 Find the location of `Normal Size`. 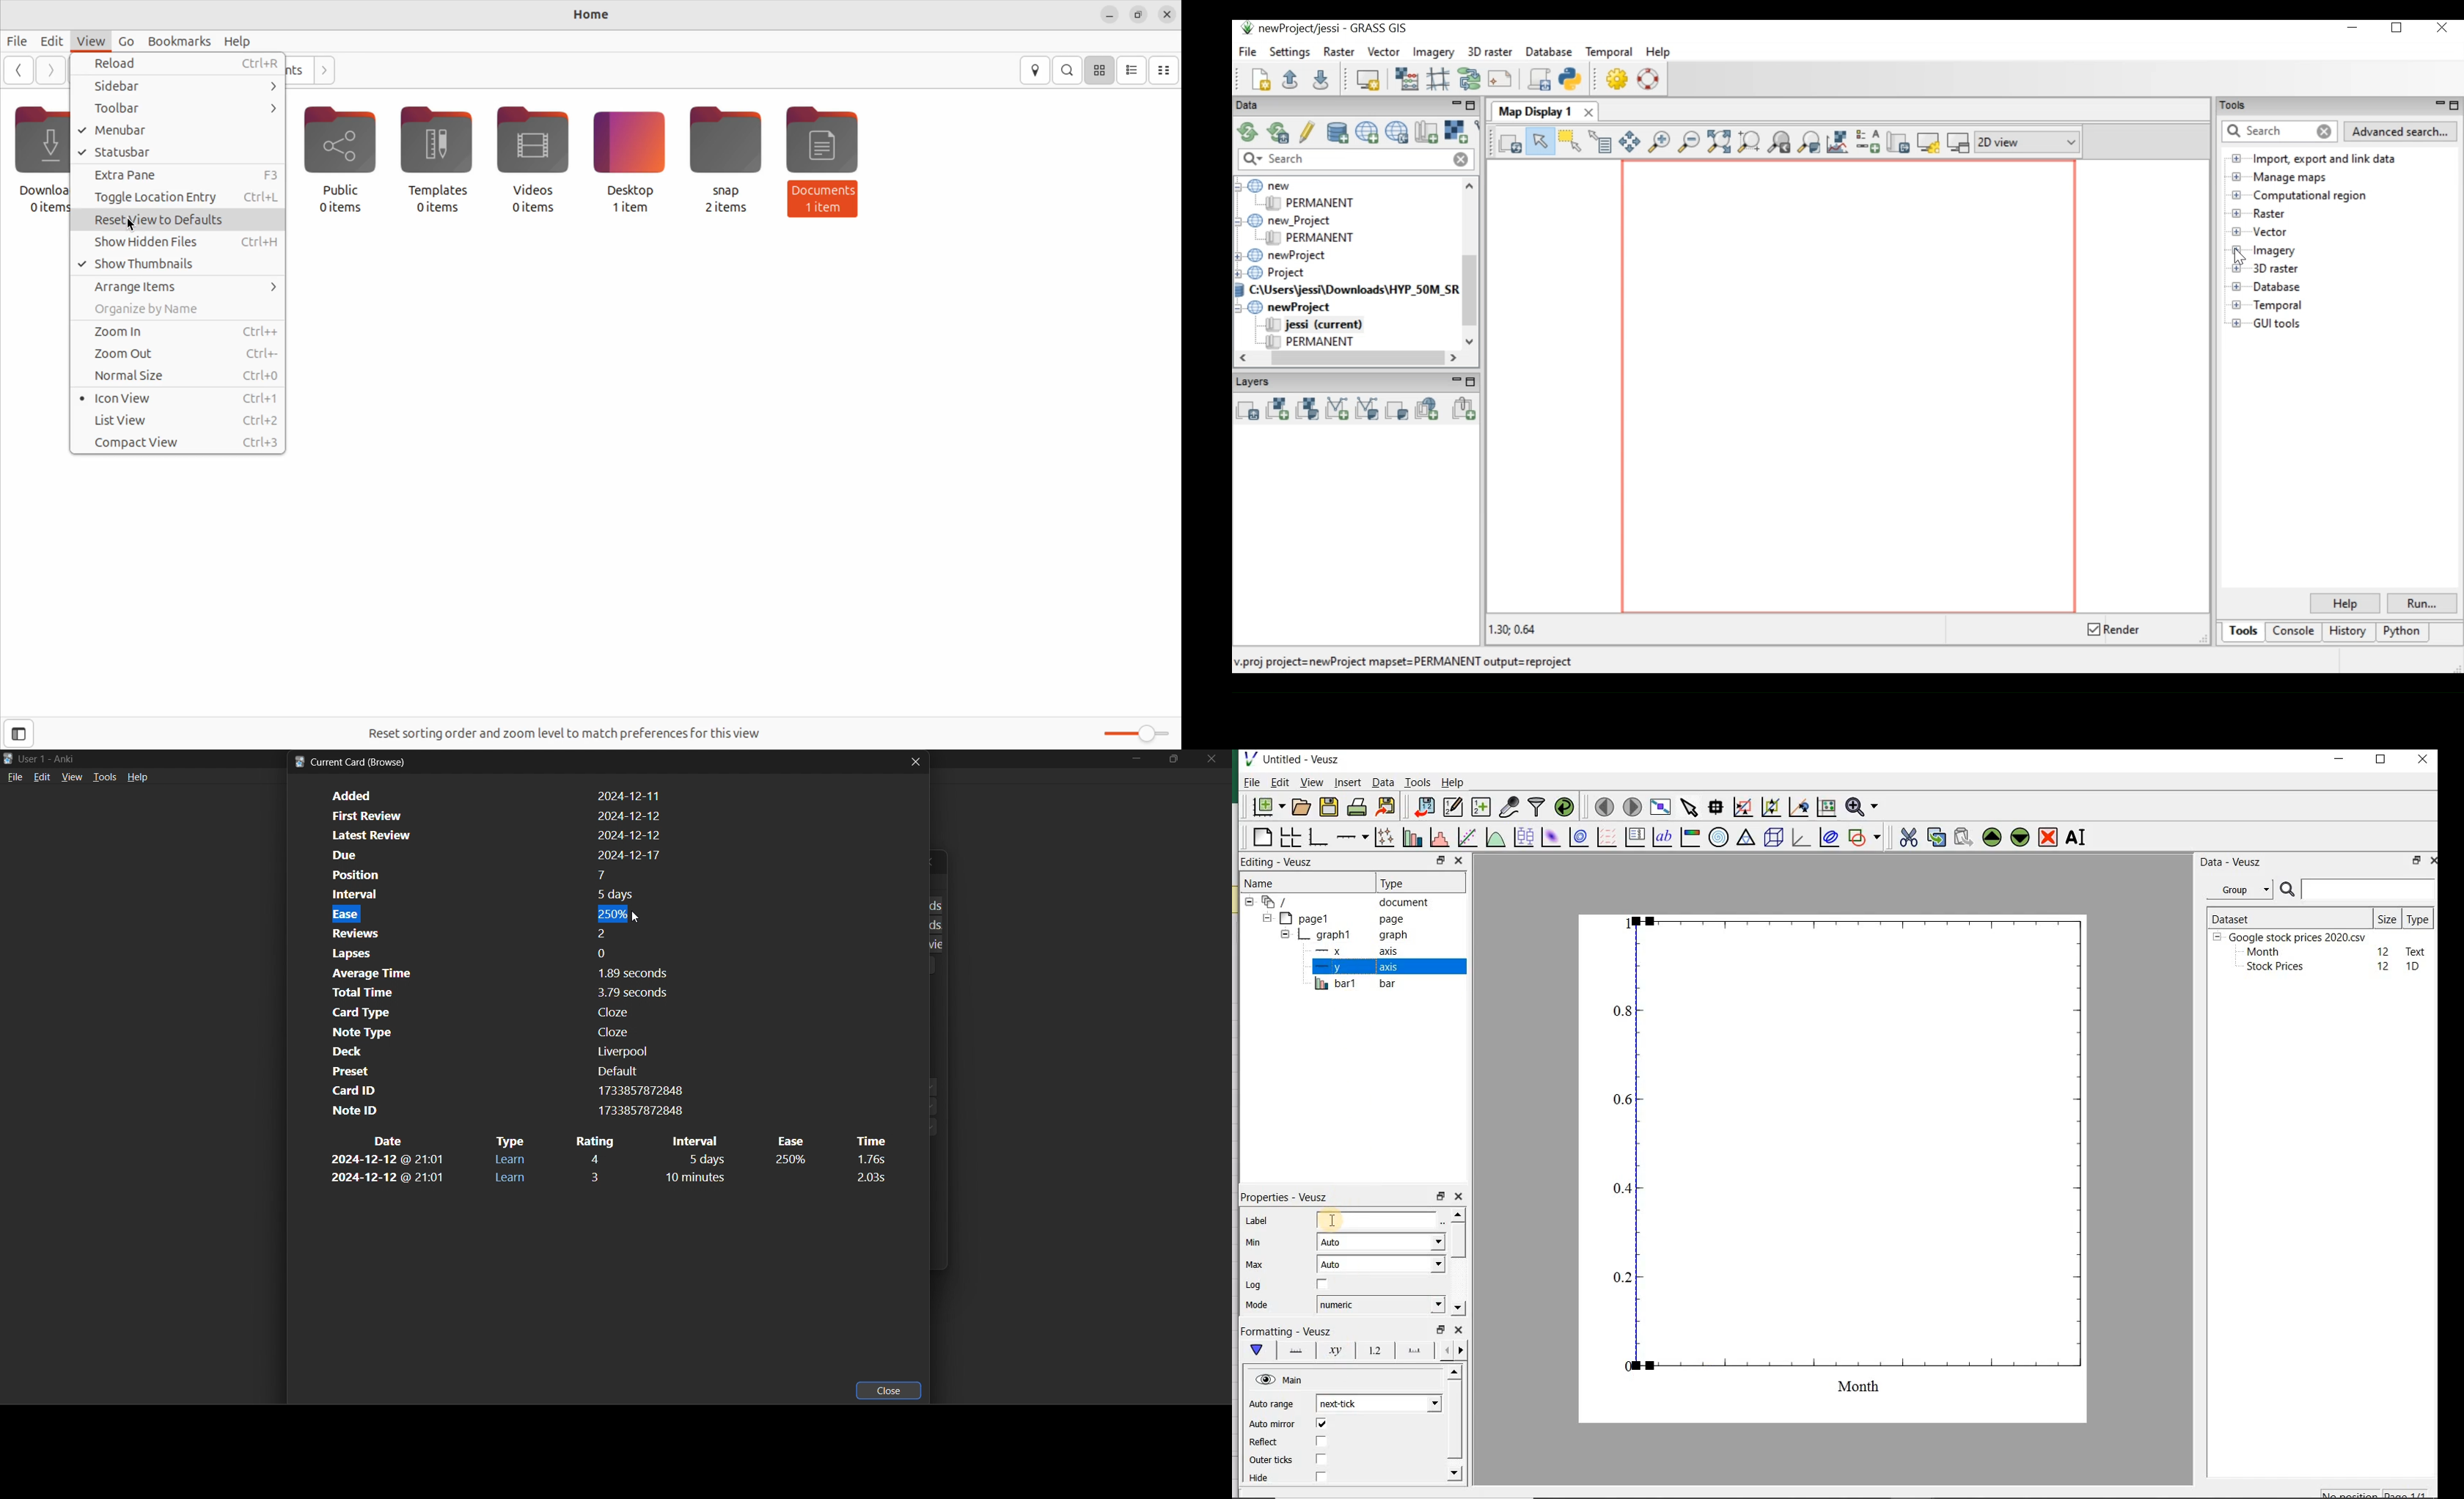

Normal Size is located at coordinates (178, 378).